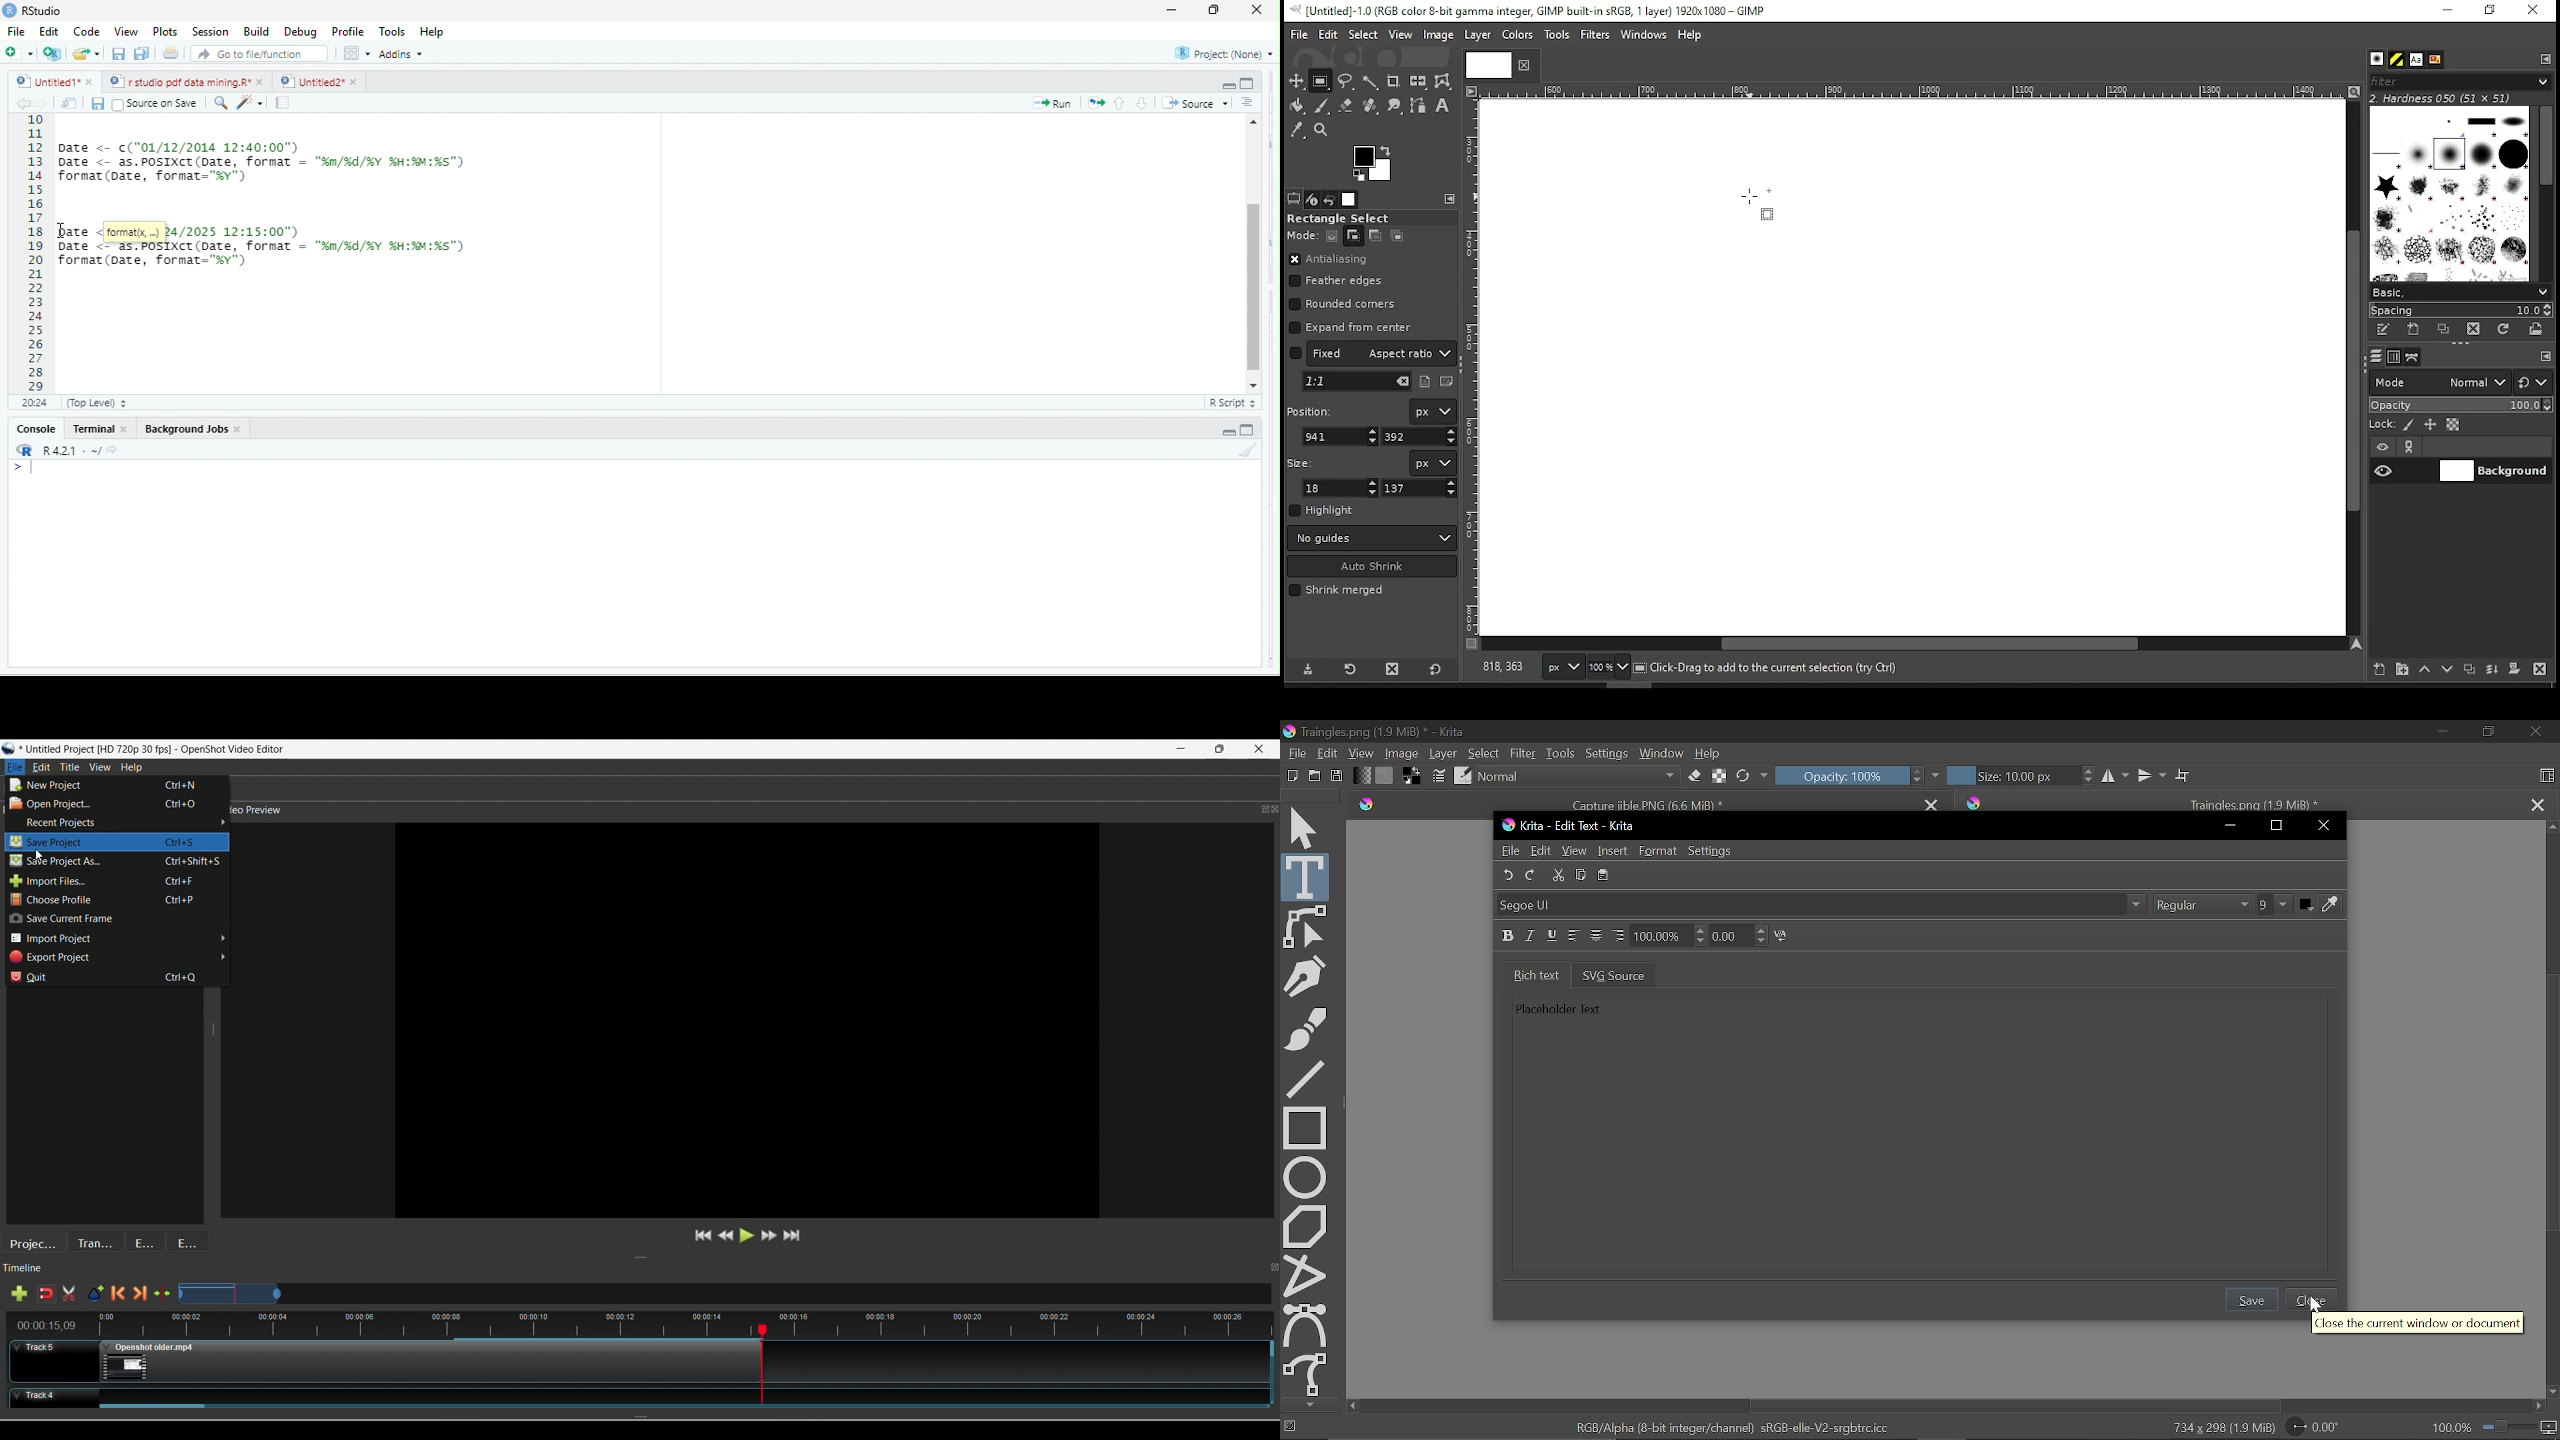 Image resolution: width=2576 pixels, height=1456 pixels. I want to click on configure this tab, so click(1452, 199).